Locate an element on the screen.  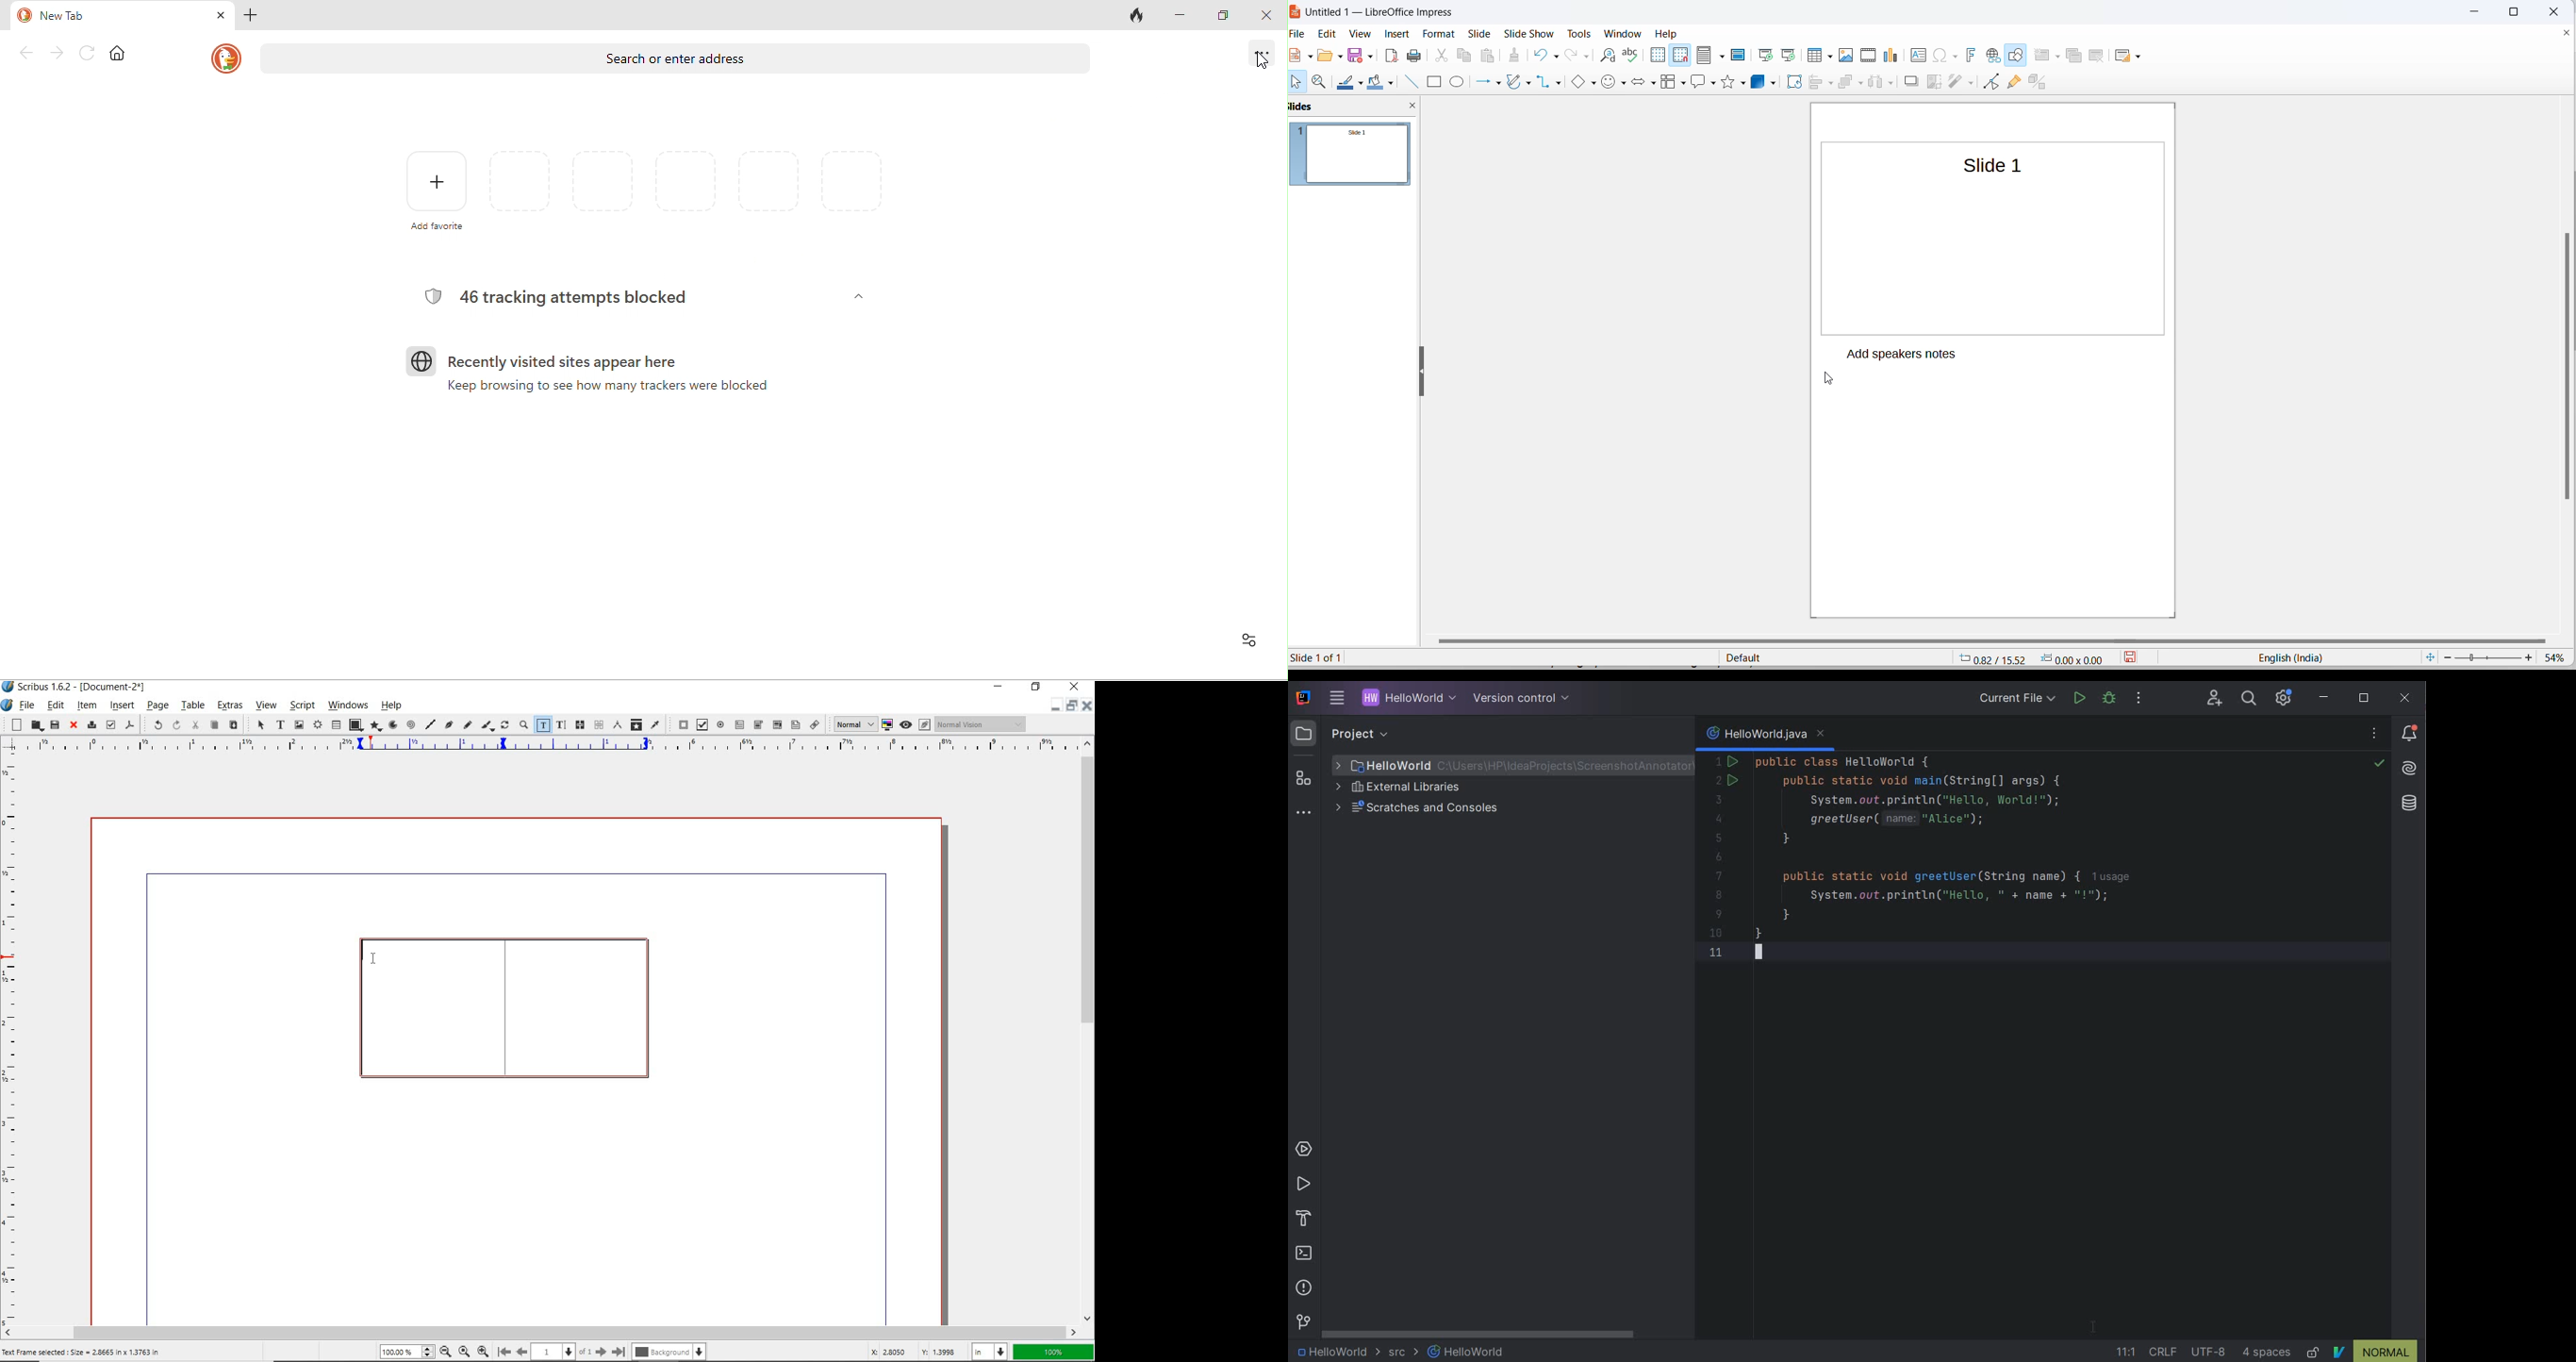
go to next page is located at coordinates (603, 1352).